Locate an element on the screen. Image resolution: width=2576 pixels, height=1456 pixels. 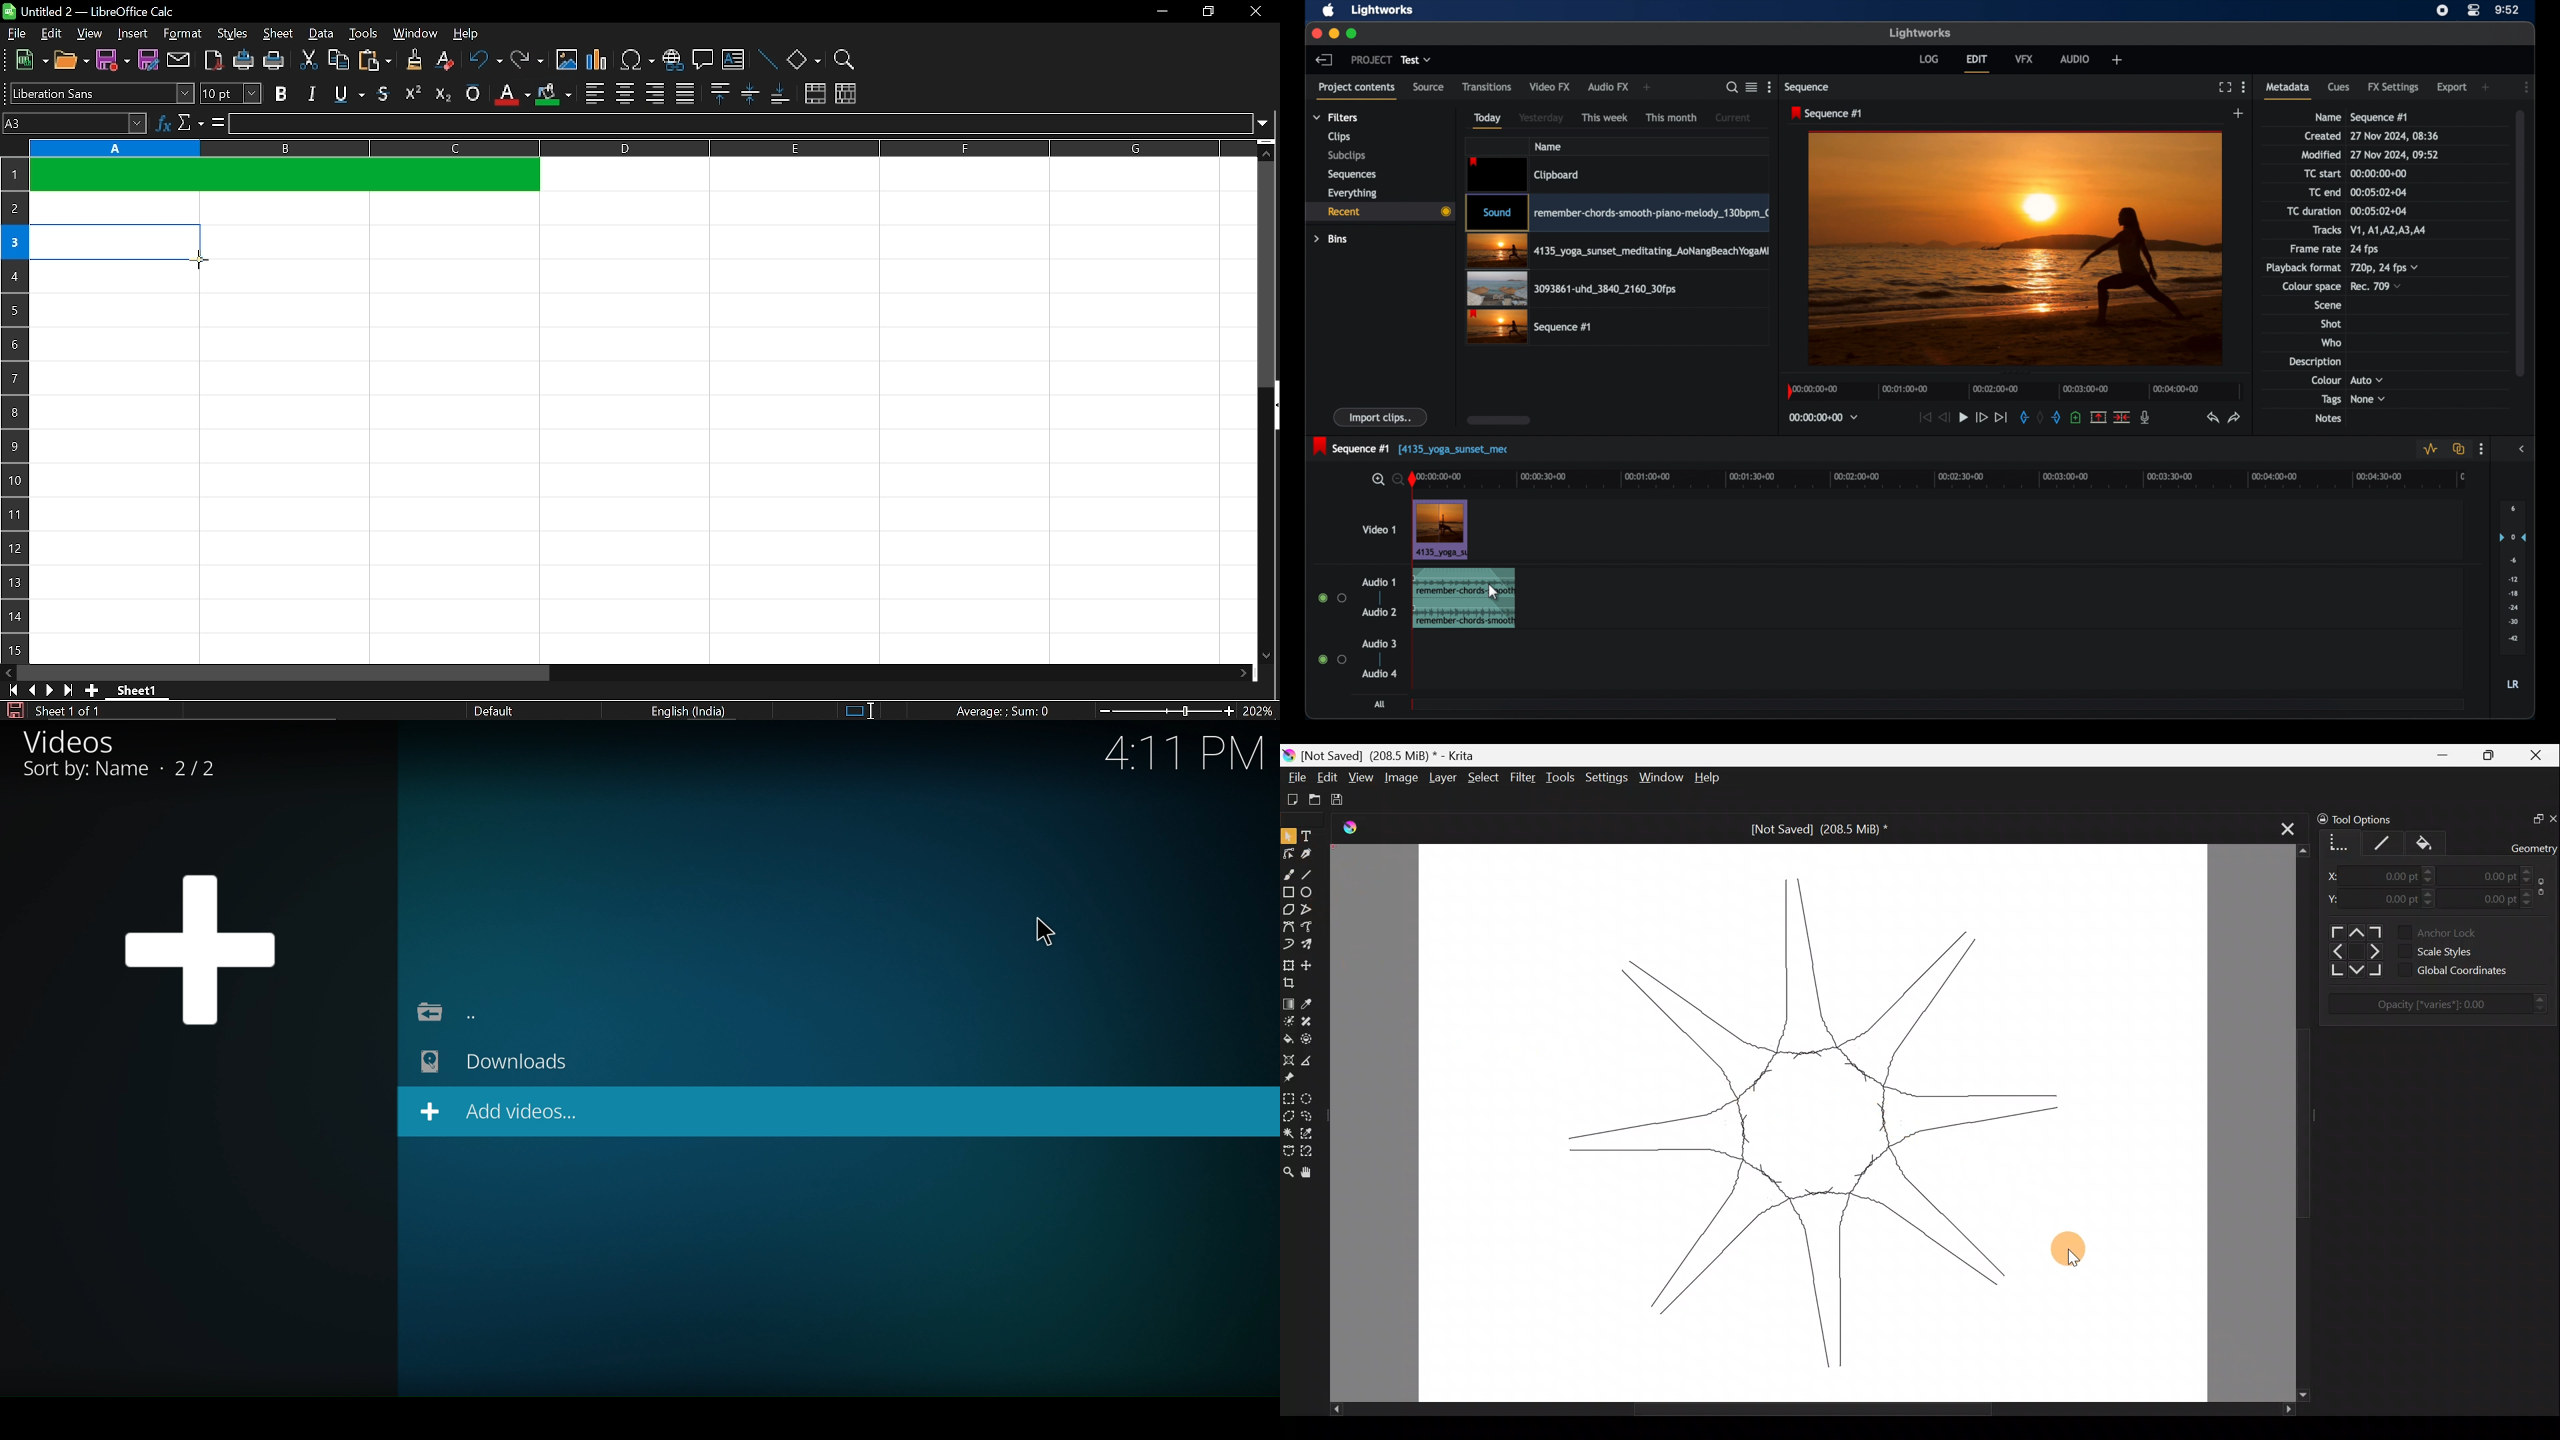
Folder icon is located at coordinates (424, 1013).